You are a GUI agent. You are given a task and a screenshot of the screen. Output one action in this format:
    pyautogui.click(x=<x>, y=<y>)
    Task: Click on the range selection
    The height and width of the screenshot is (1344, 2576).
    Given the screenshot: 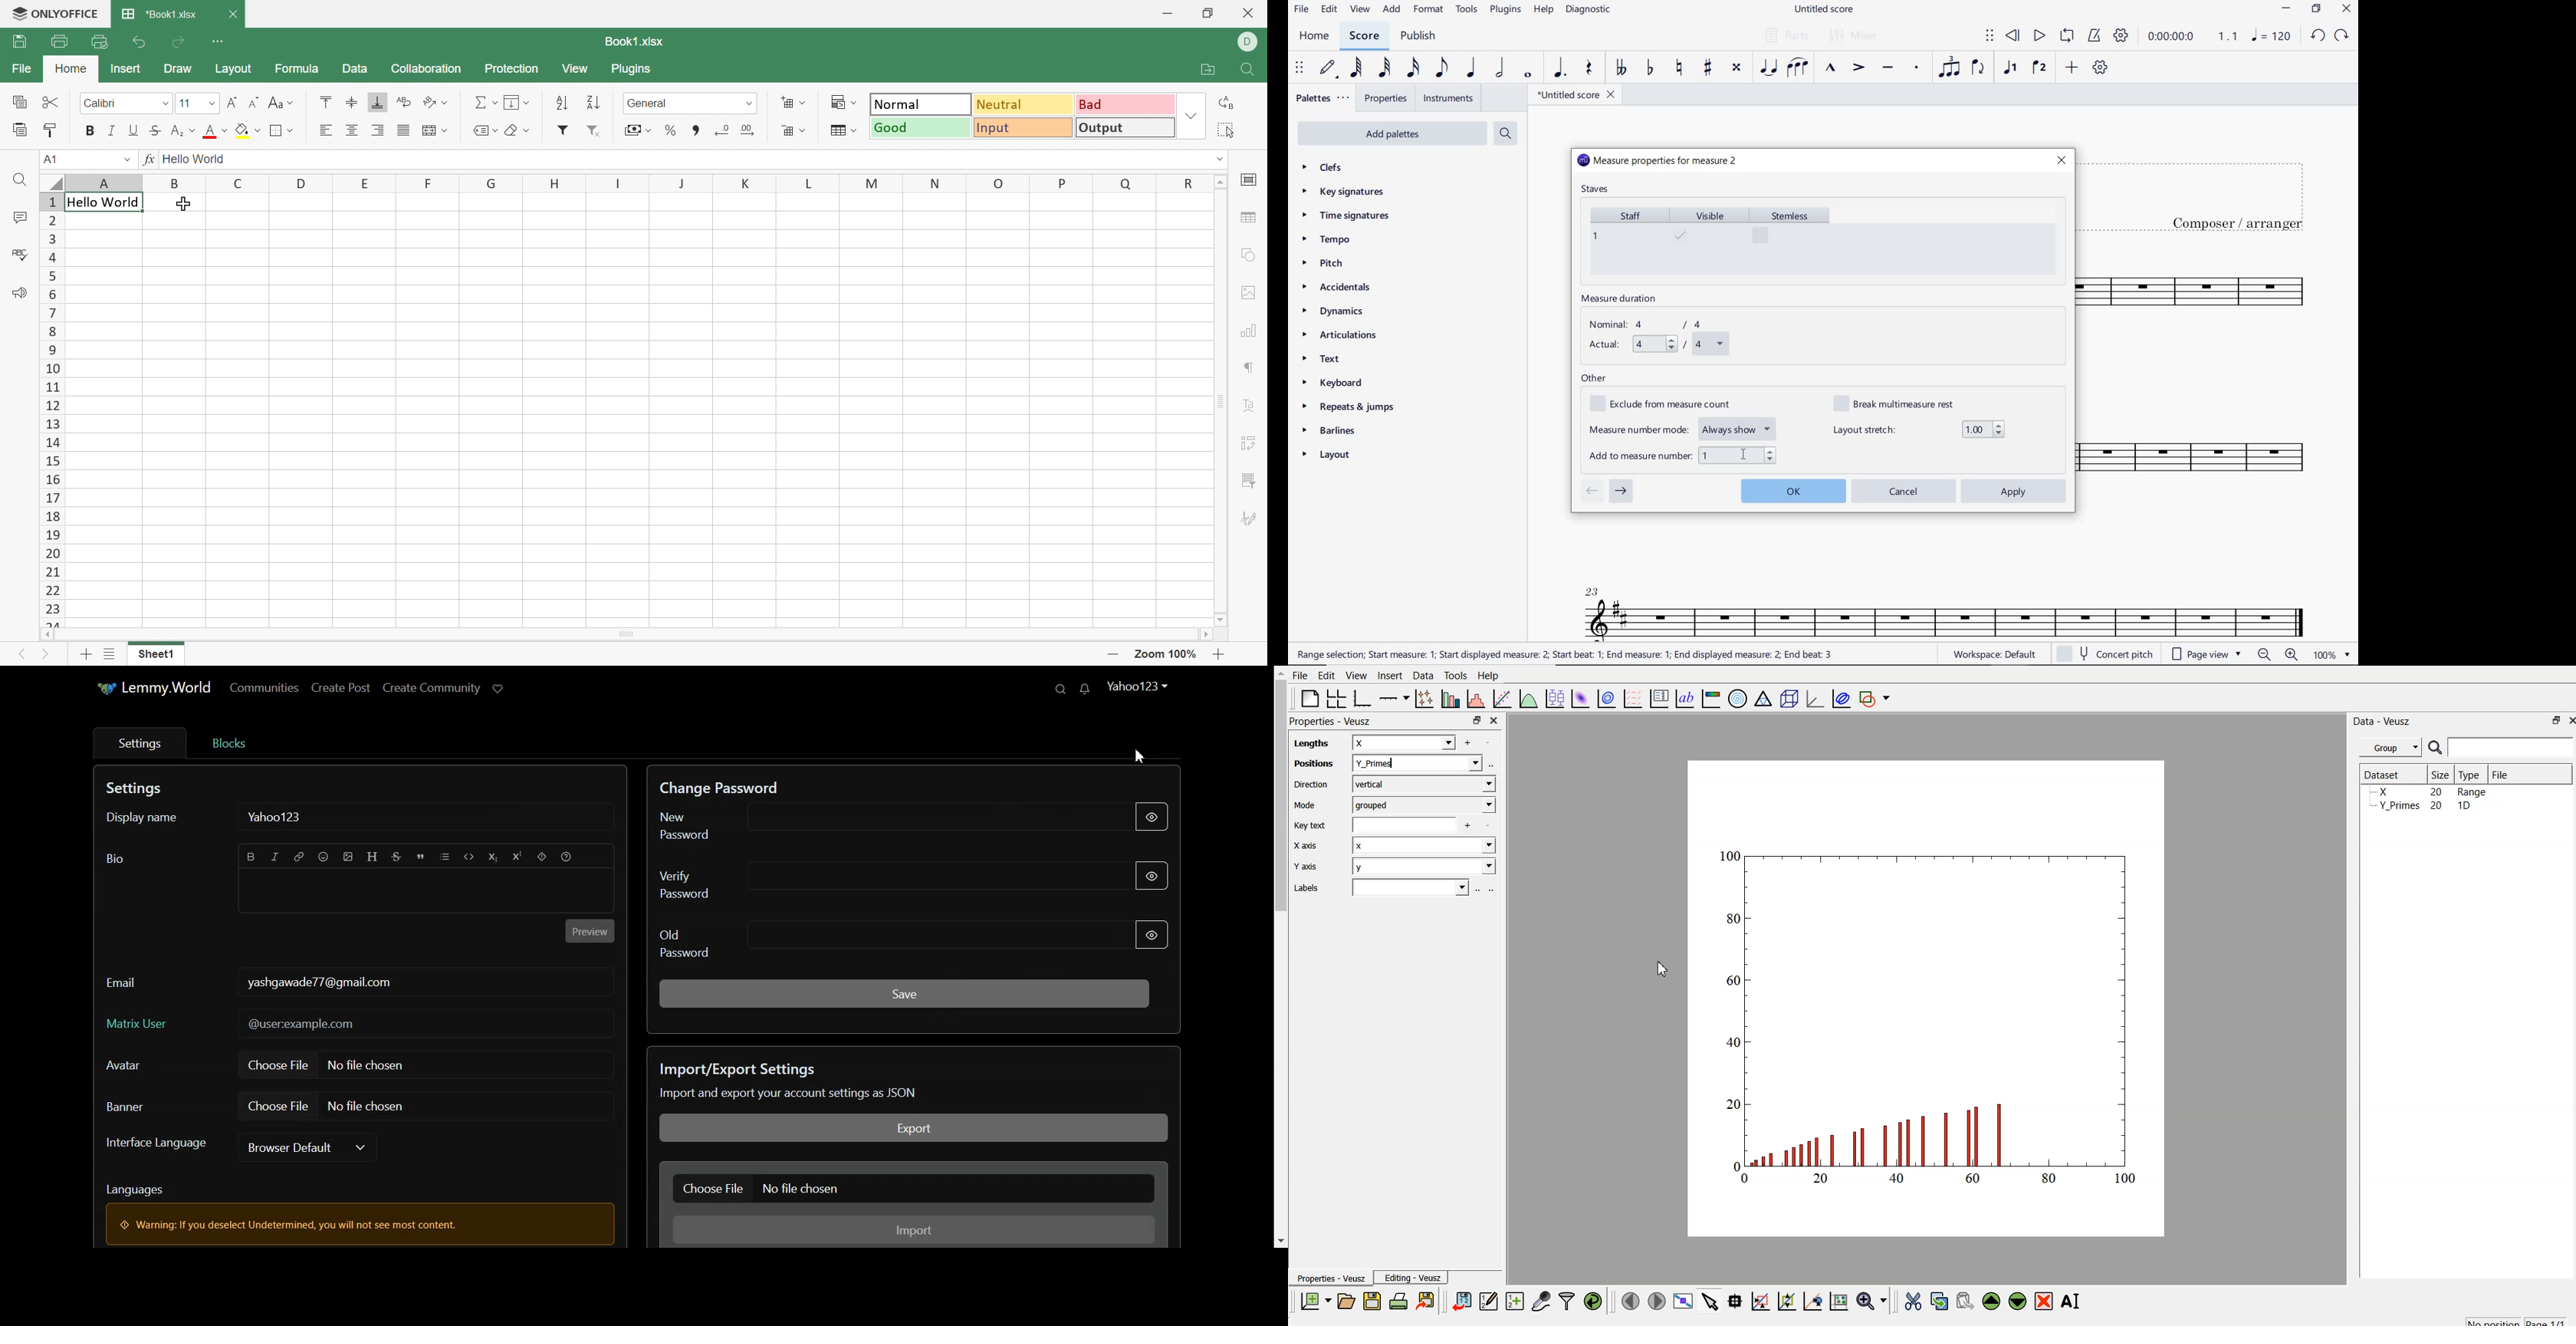 What is the action you would take?
    pyautogui.click(x=1566, y=655)
    